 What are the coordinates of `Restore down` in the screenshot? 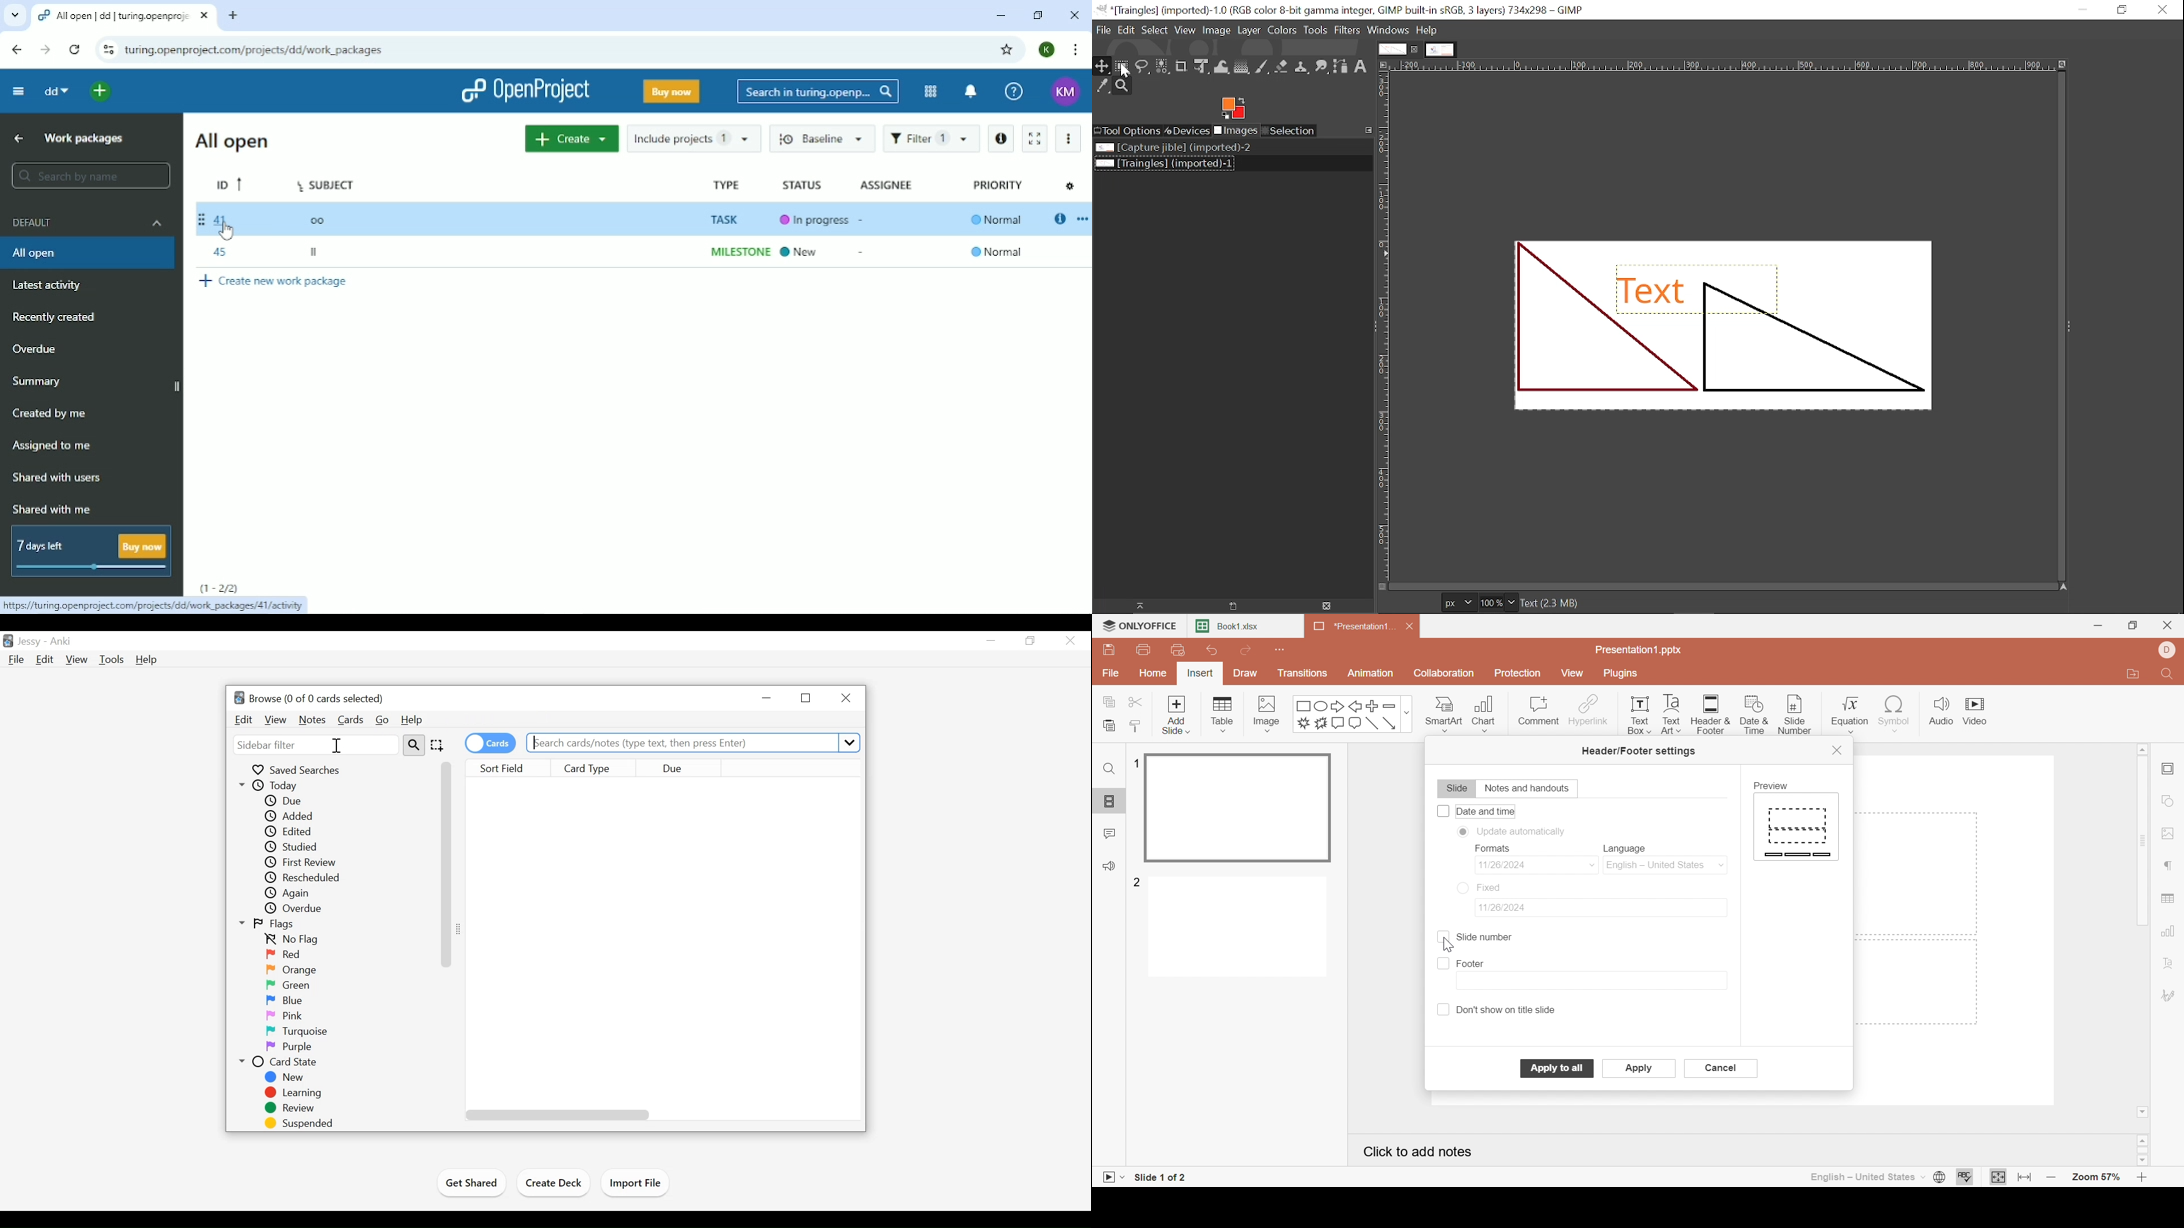 It's located at (1035, 15).